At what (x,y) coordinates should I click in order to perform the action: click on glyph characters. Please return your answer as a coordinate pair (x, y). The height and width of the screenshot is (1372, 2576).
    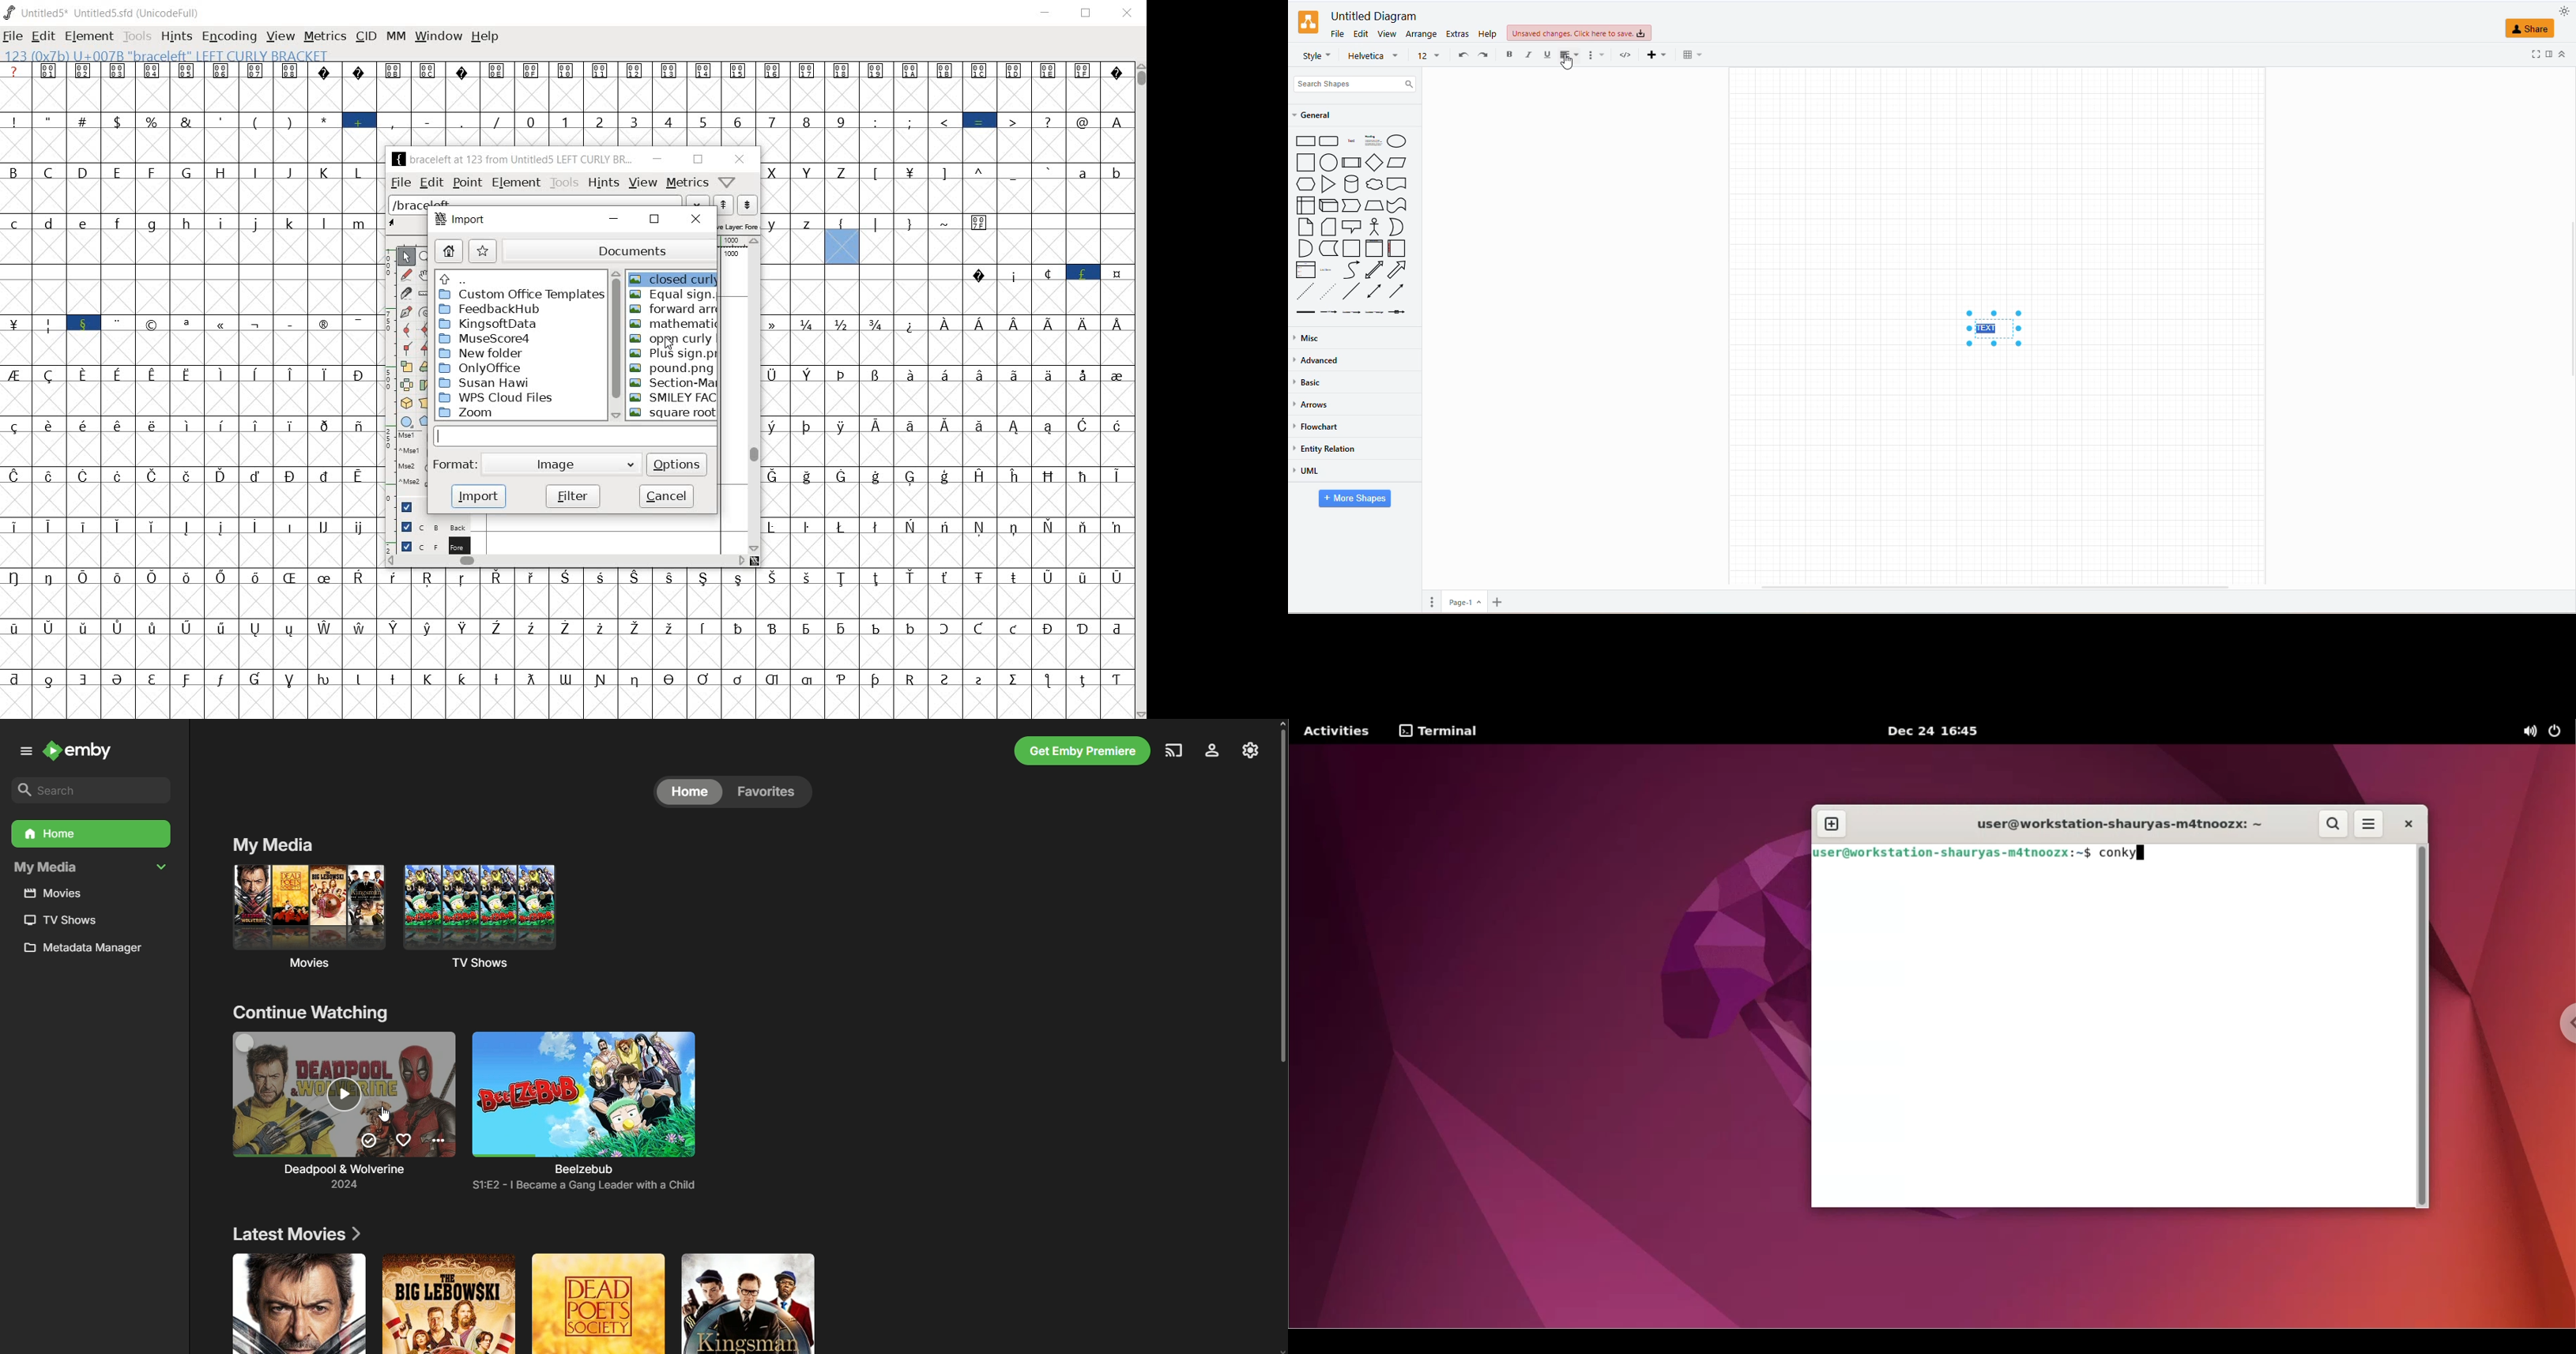
    Looking at the image, I should click on (754, 103).